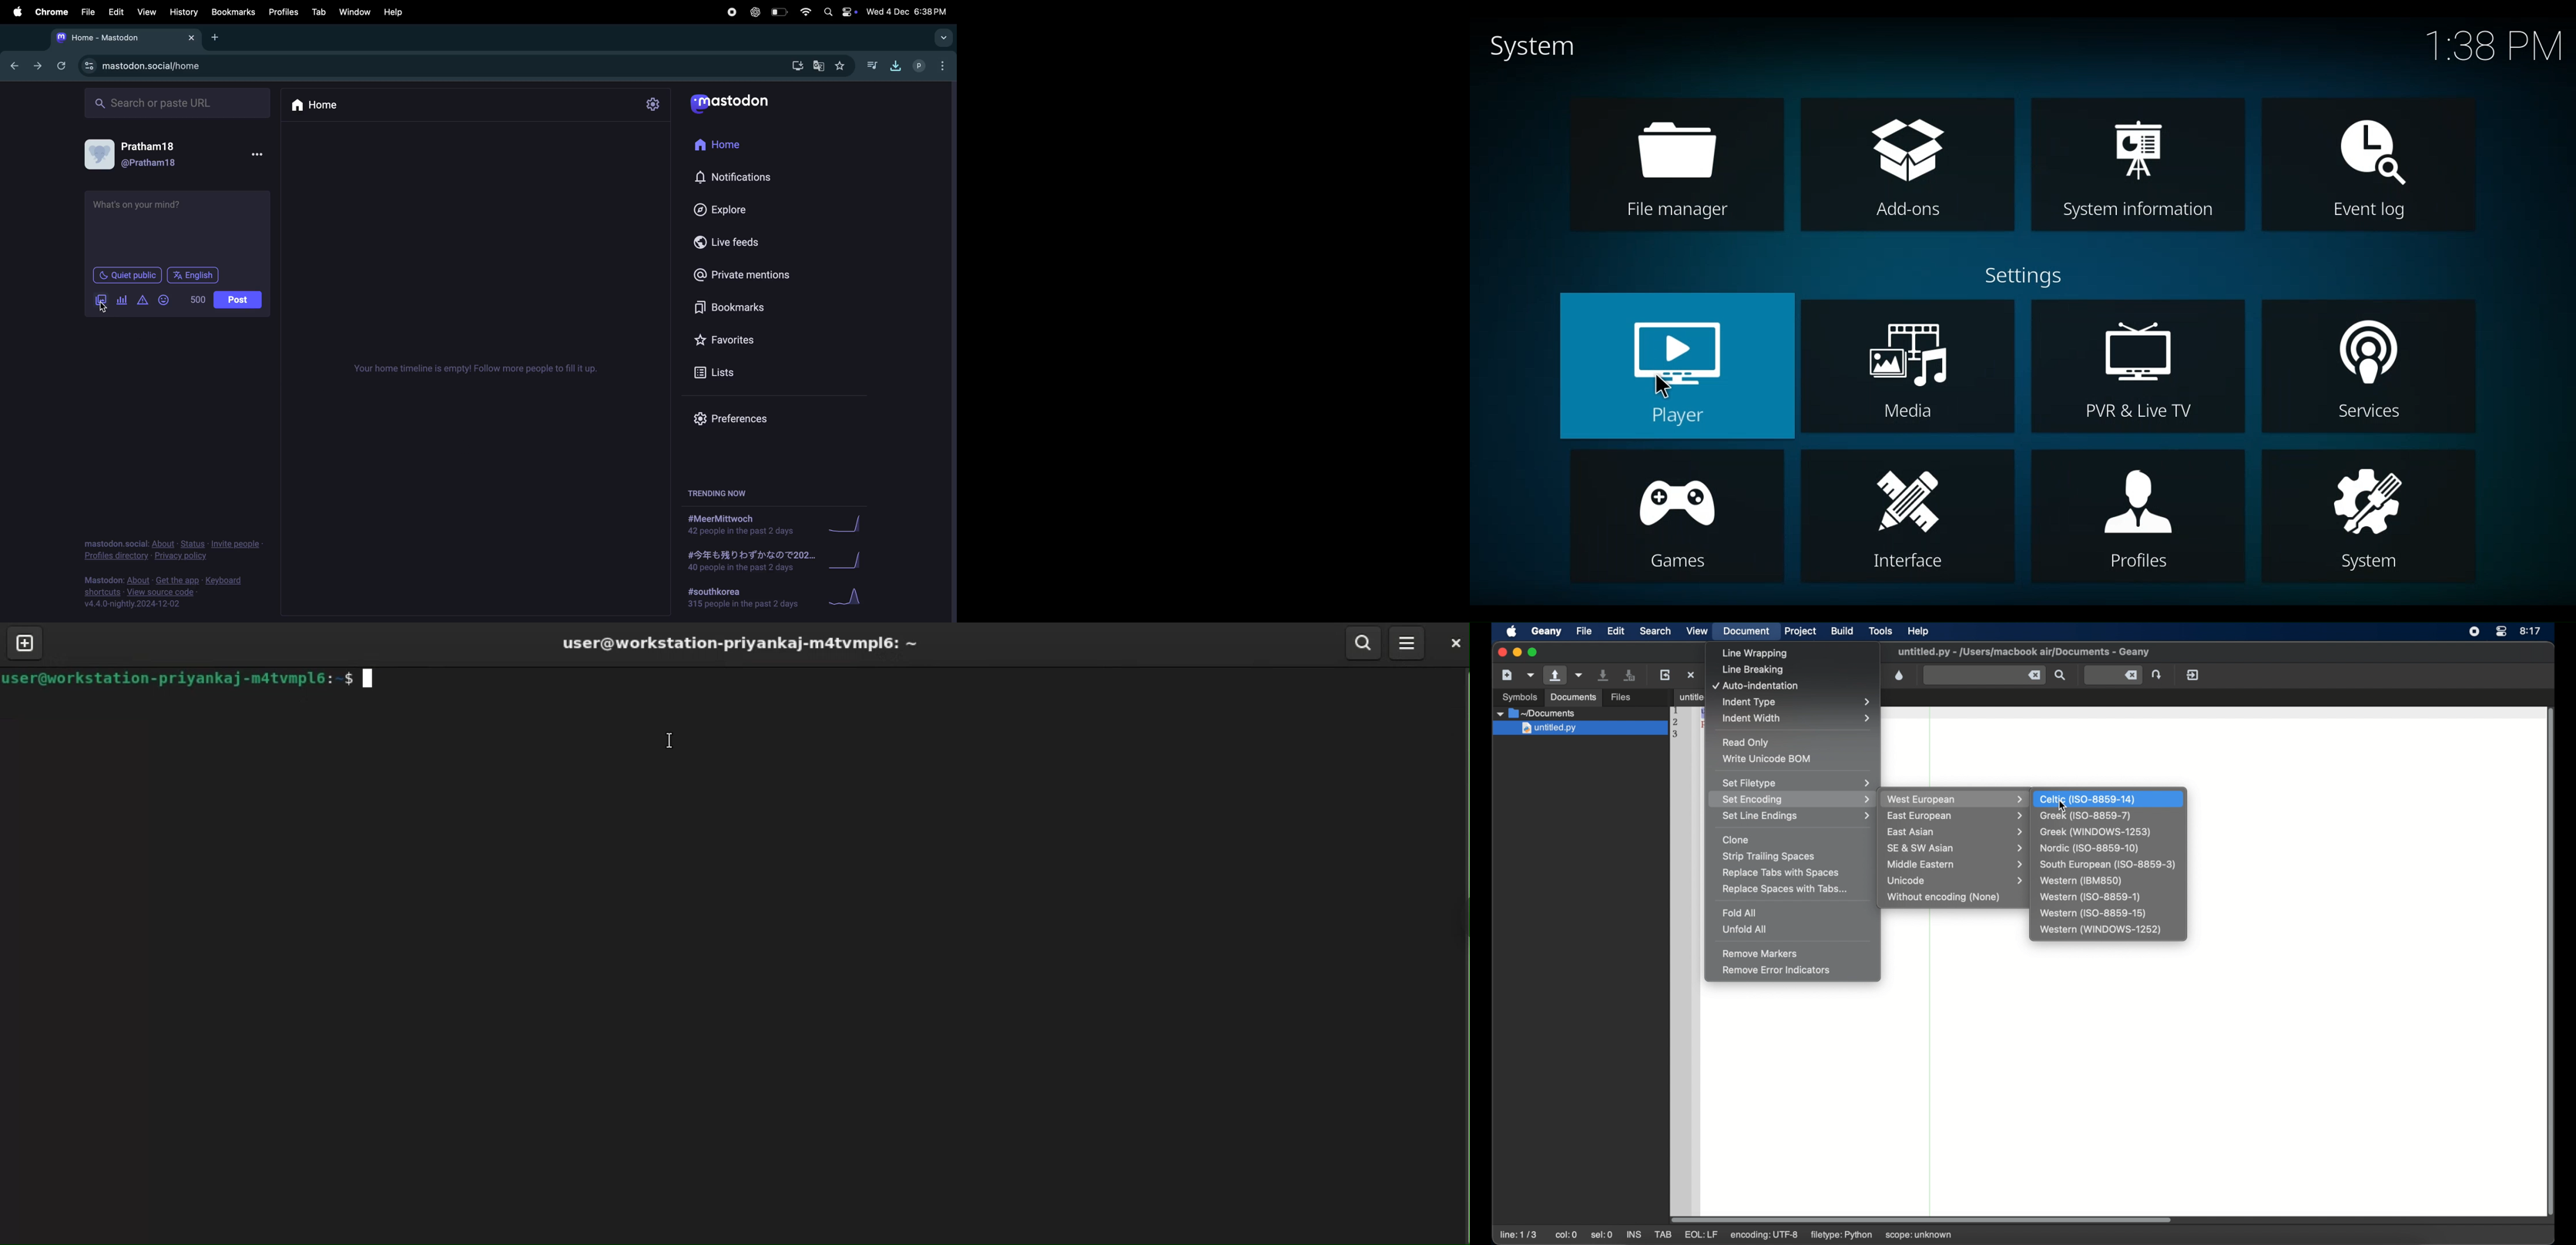 The width and height of the screenshot is (2576, 1260). Describe the element at coordinates (2368, 163) in the screenshot. I see `Event log` at that location.